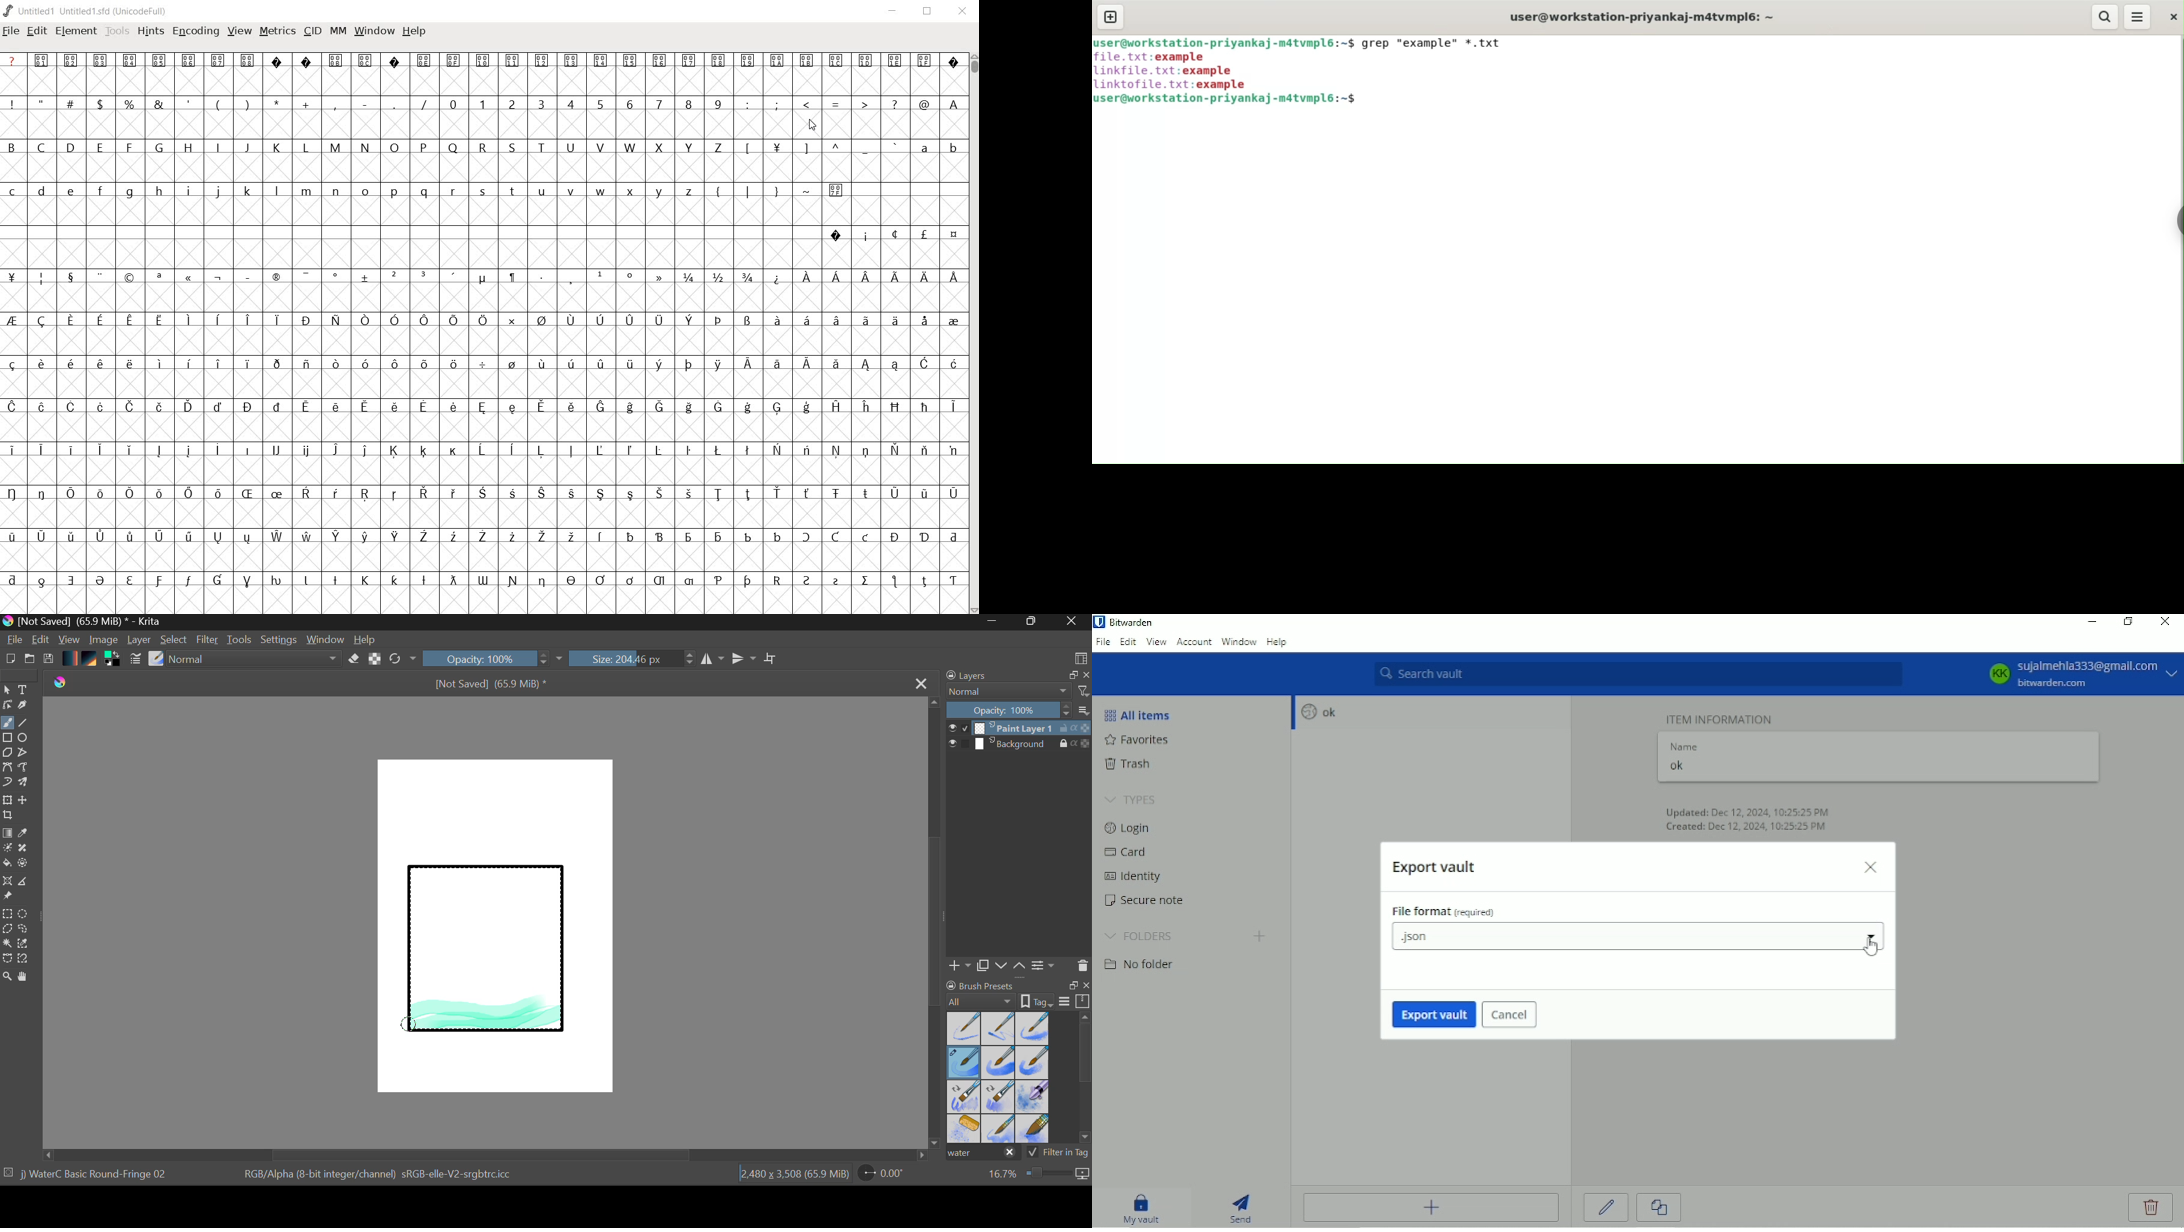  What do you see at coordinates (973, 332) in the screenshot?
I see `scrollbar` at bounding box center [973, 332].